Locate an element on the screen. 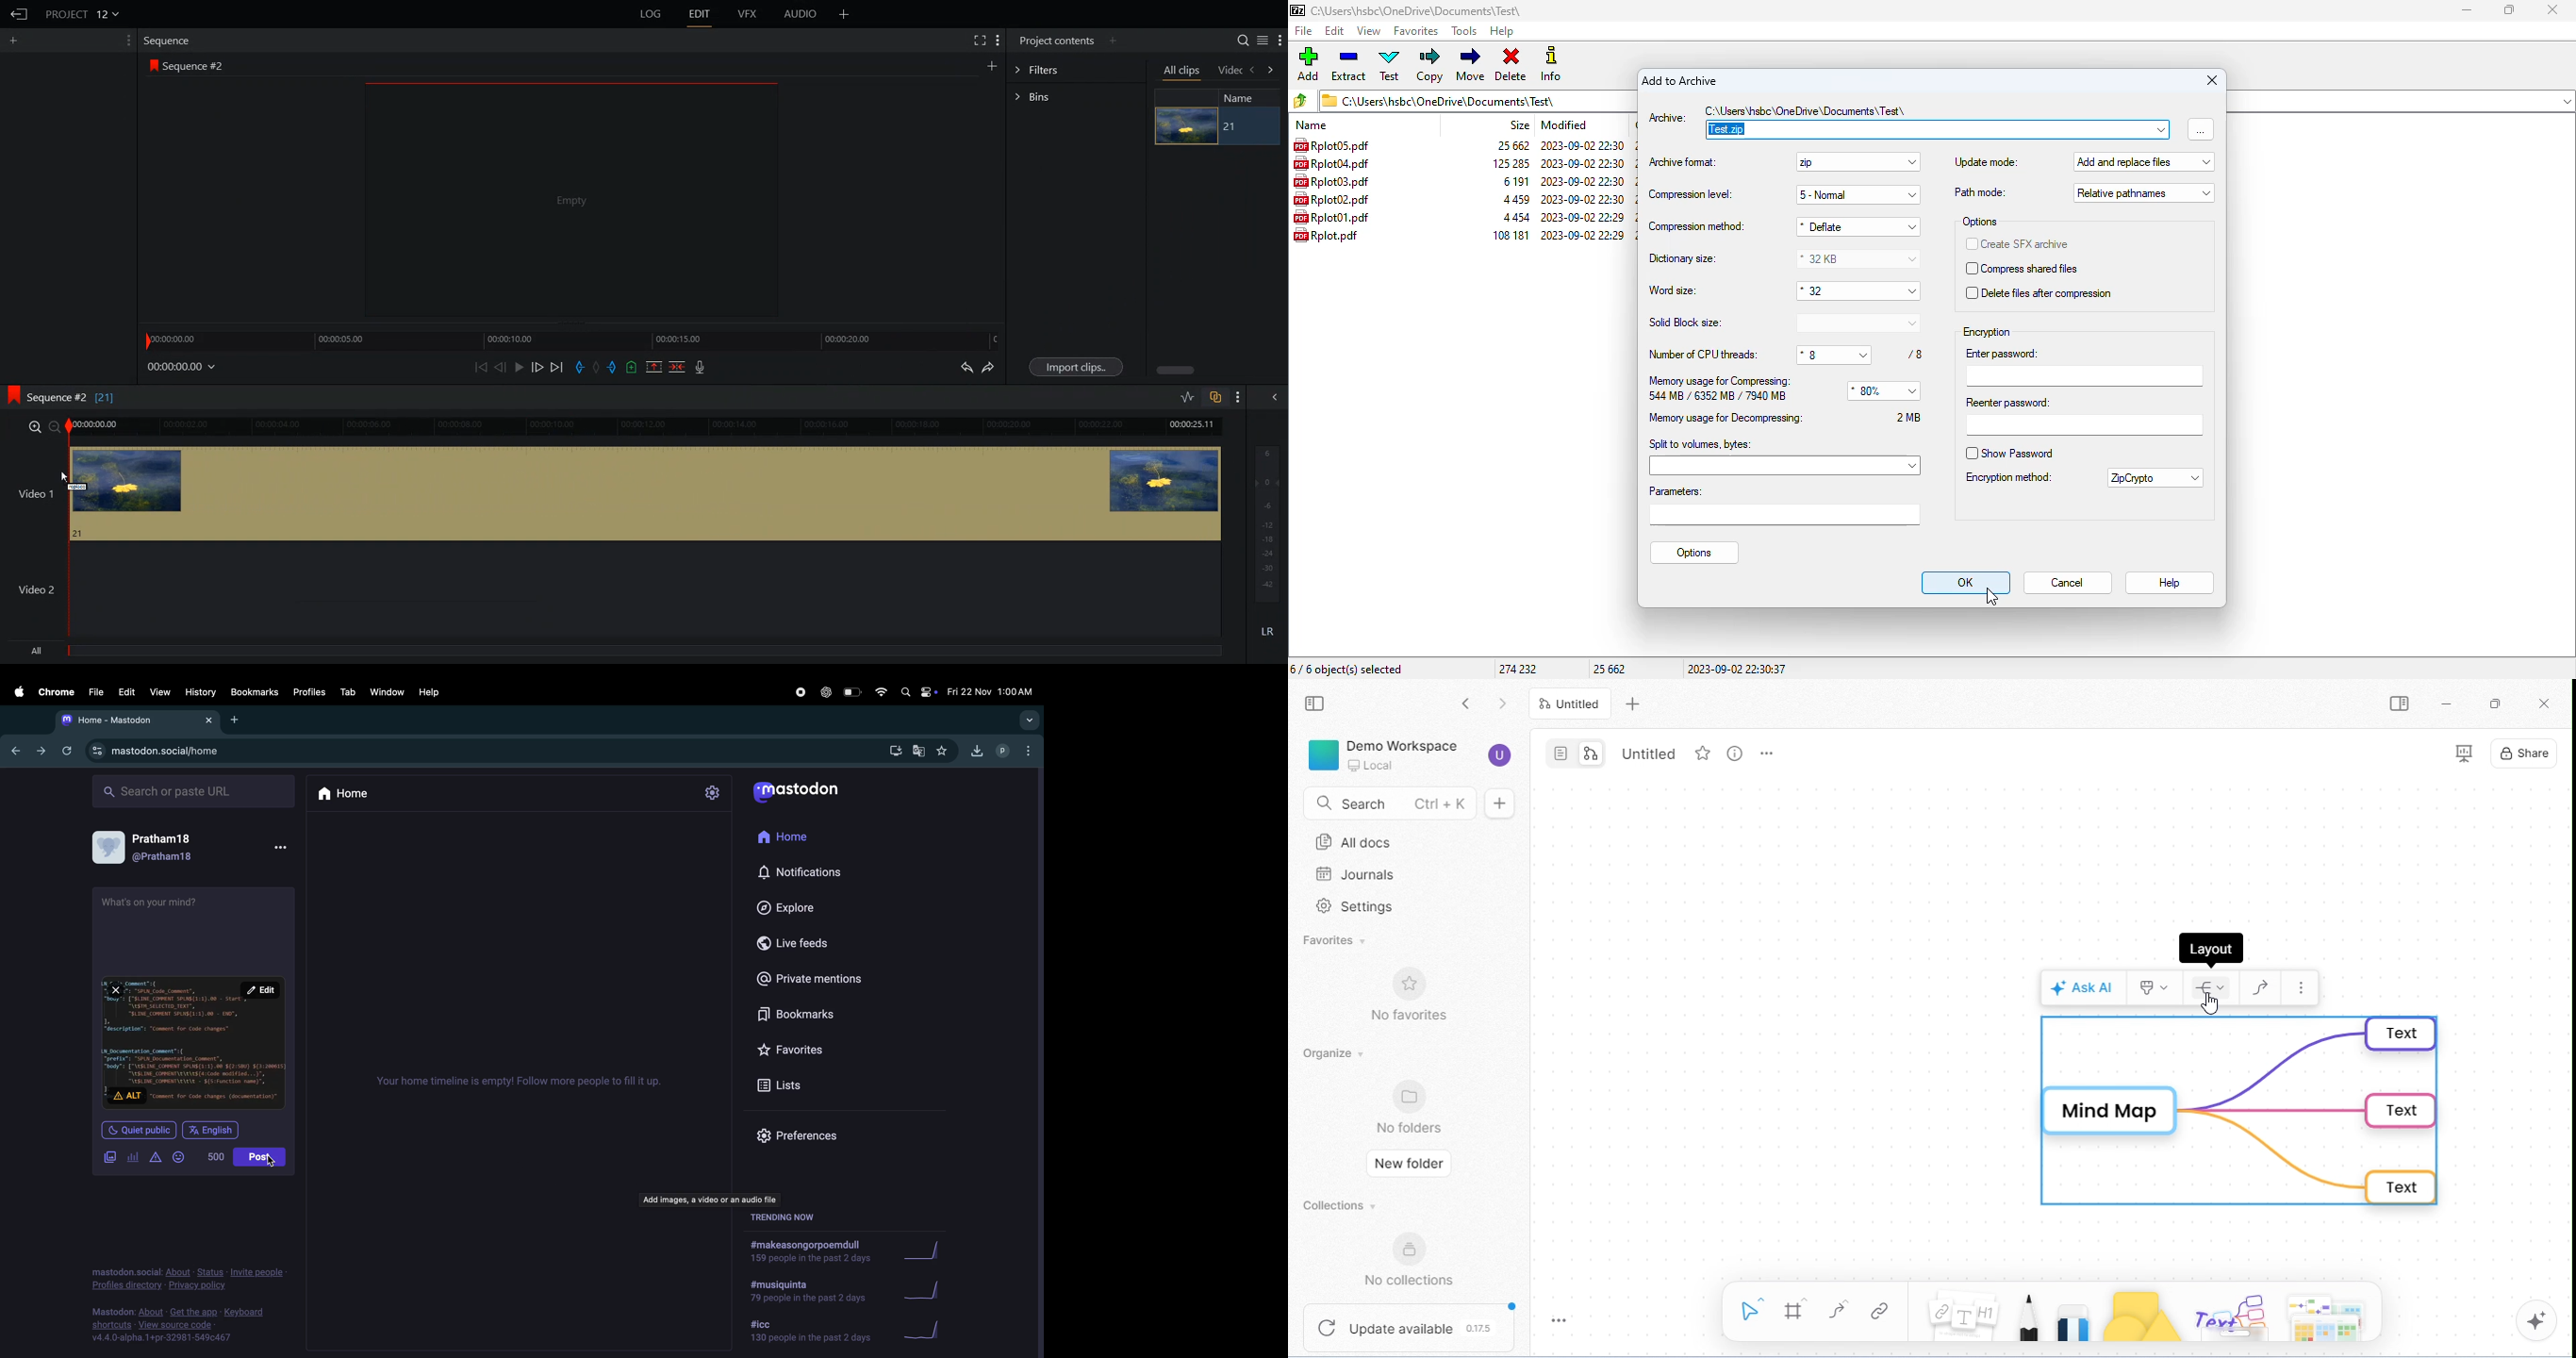  modified is located at coordinates (1564, 124).